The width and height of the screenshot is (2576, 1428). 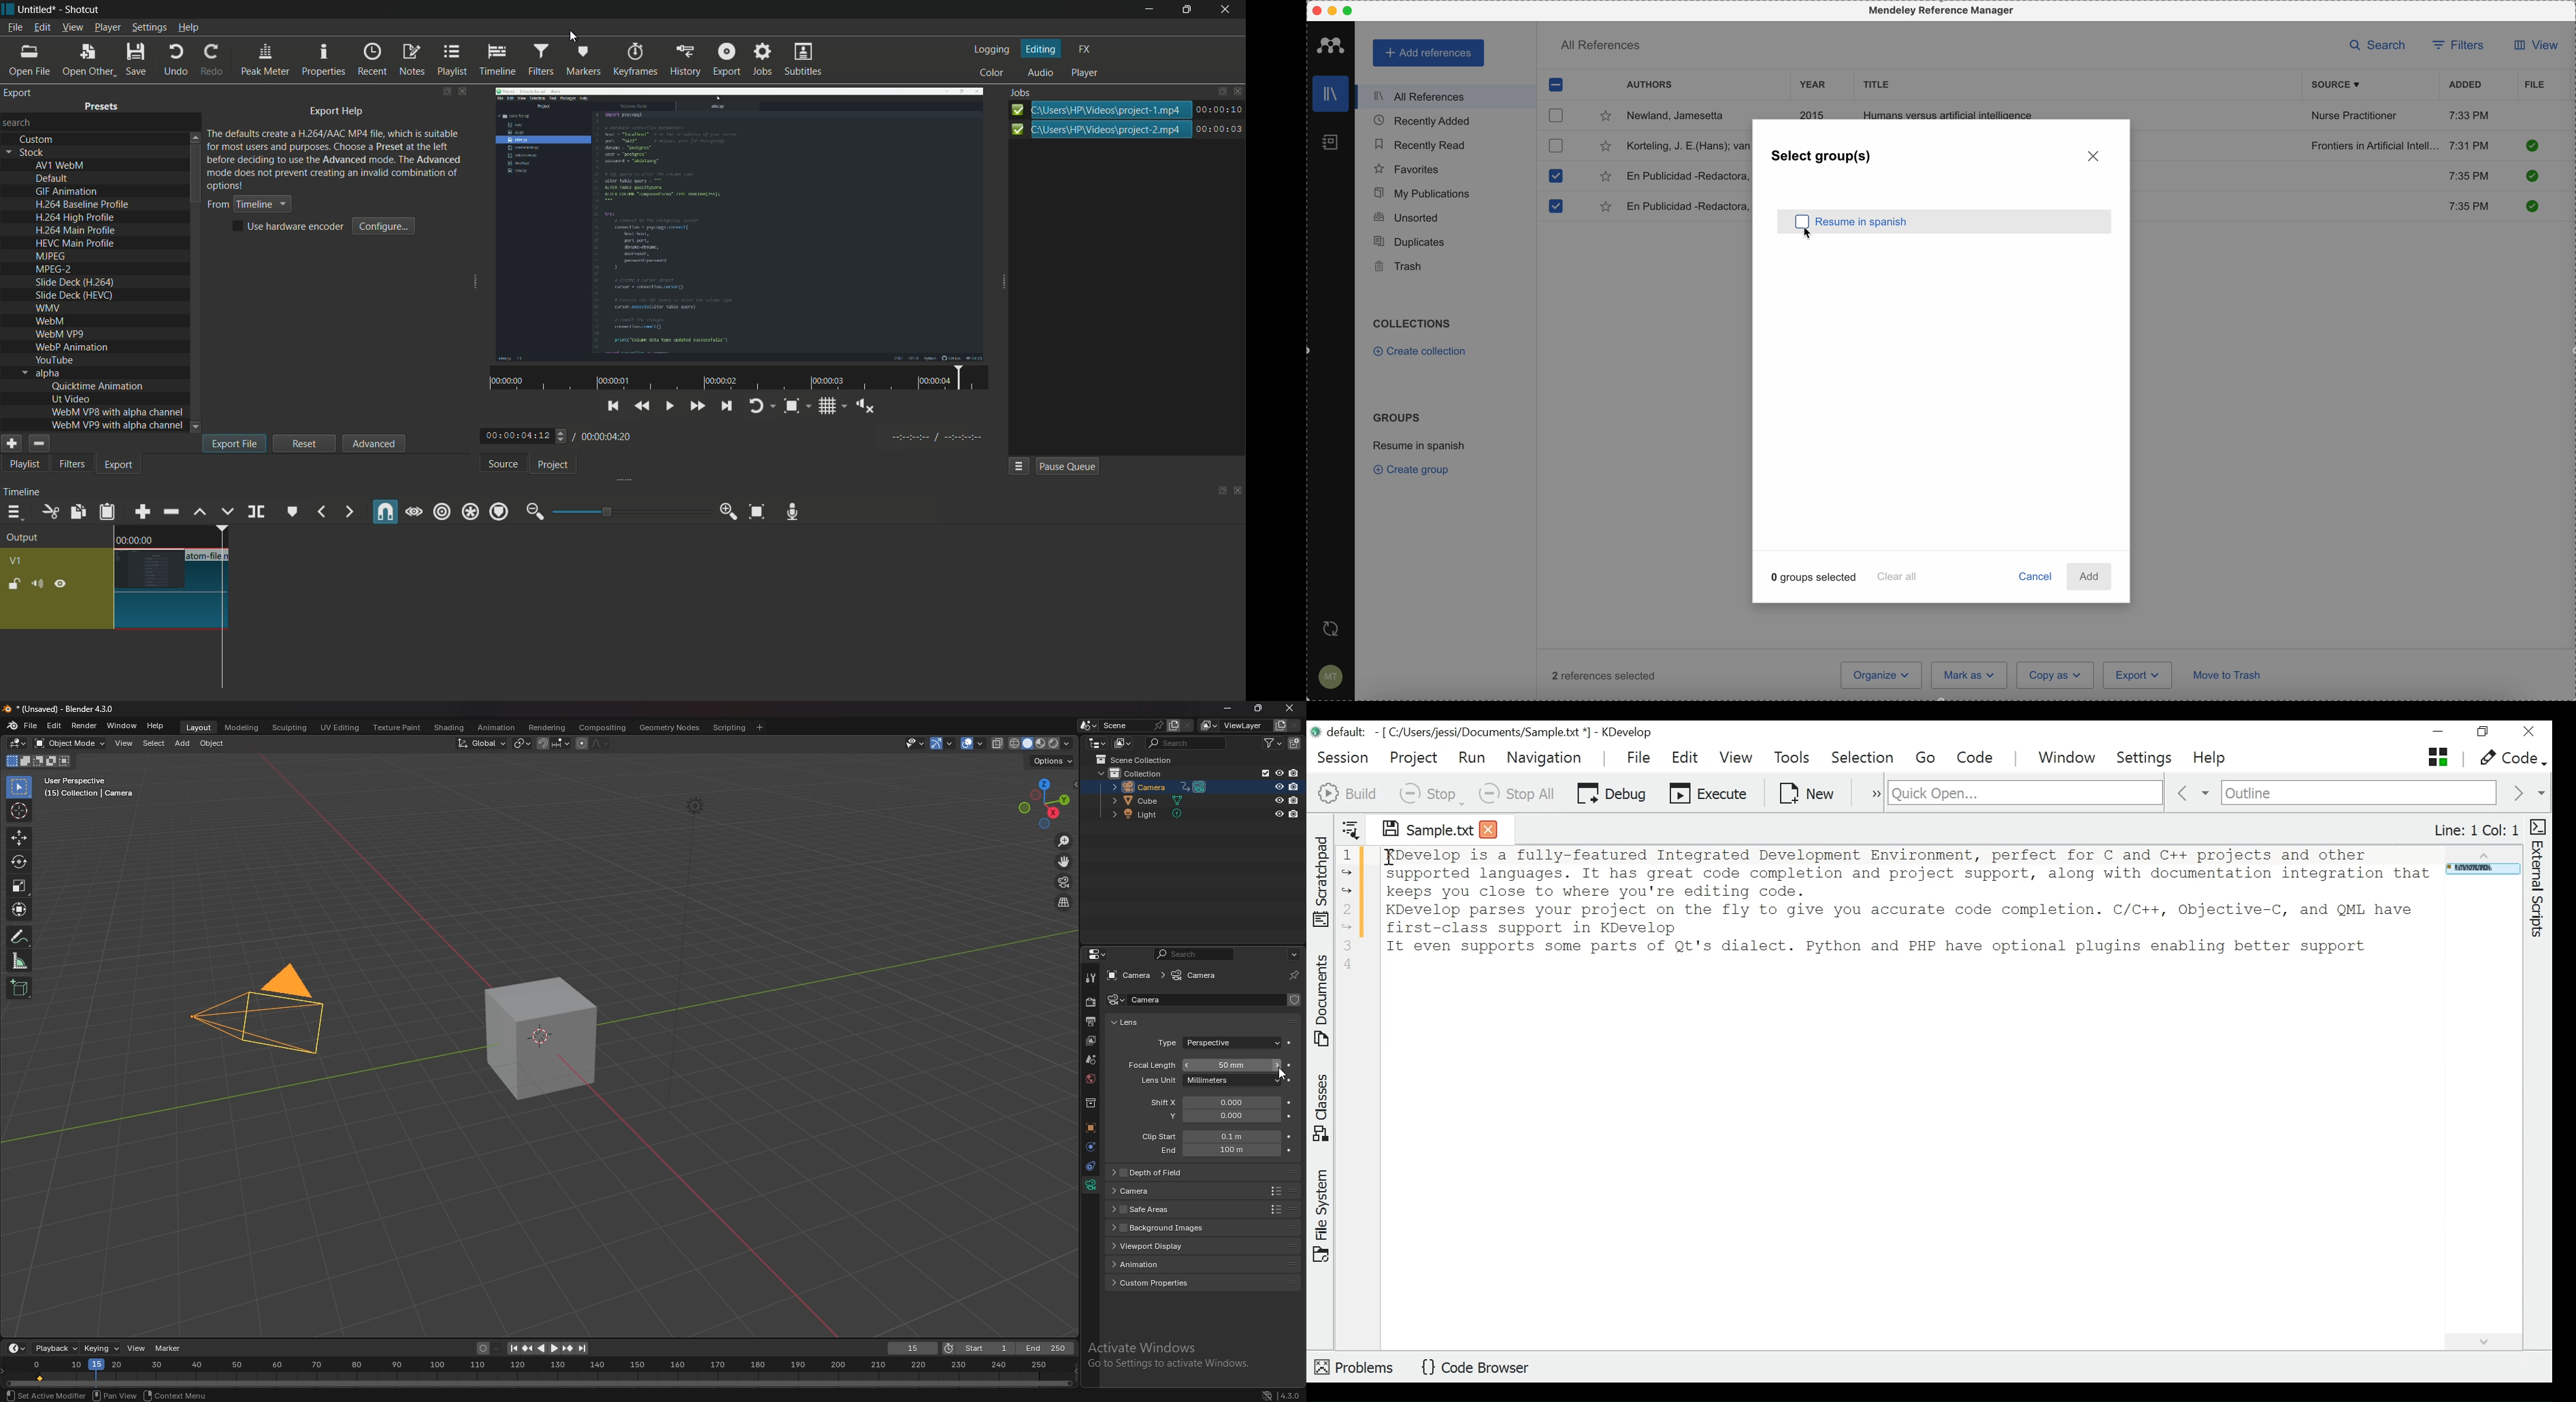 What do you see at coordinates (2095, 155) in the screenshot?
I see `close` at bounding box center [2095, 155].